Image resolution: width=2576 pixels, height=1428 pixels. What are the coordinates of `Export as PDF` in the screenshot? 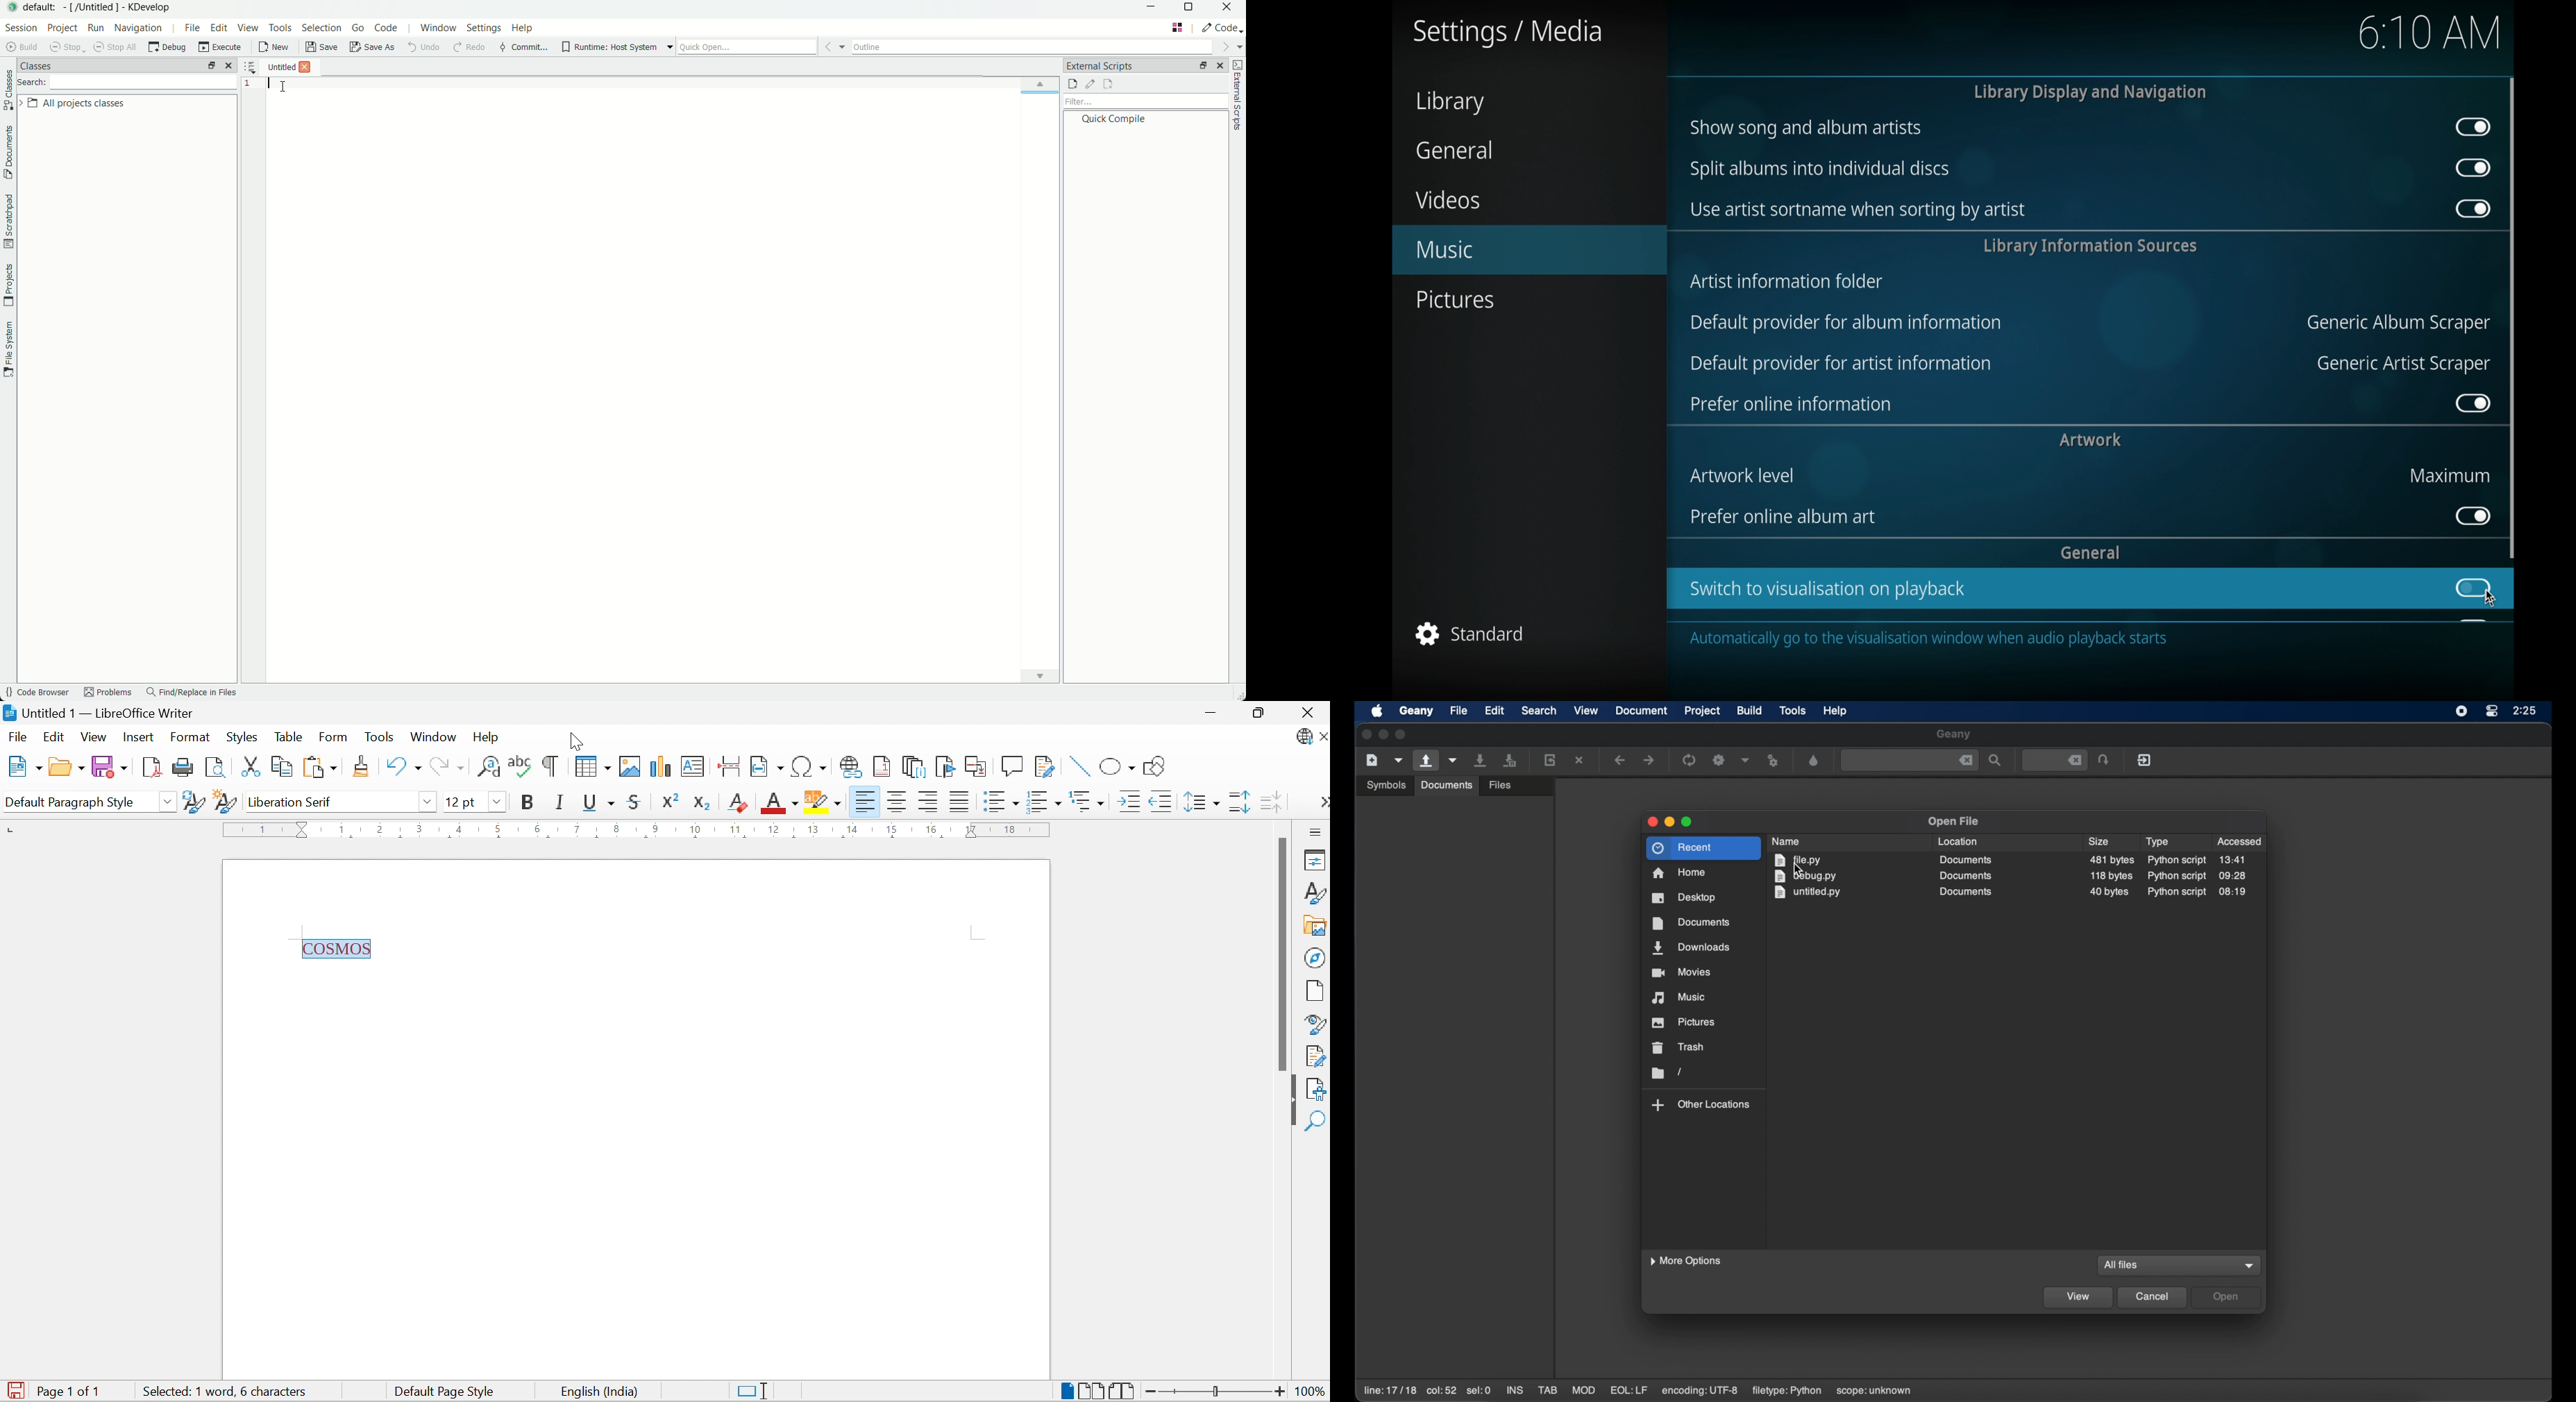 It's located at (149, 766).